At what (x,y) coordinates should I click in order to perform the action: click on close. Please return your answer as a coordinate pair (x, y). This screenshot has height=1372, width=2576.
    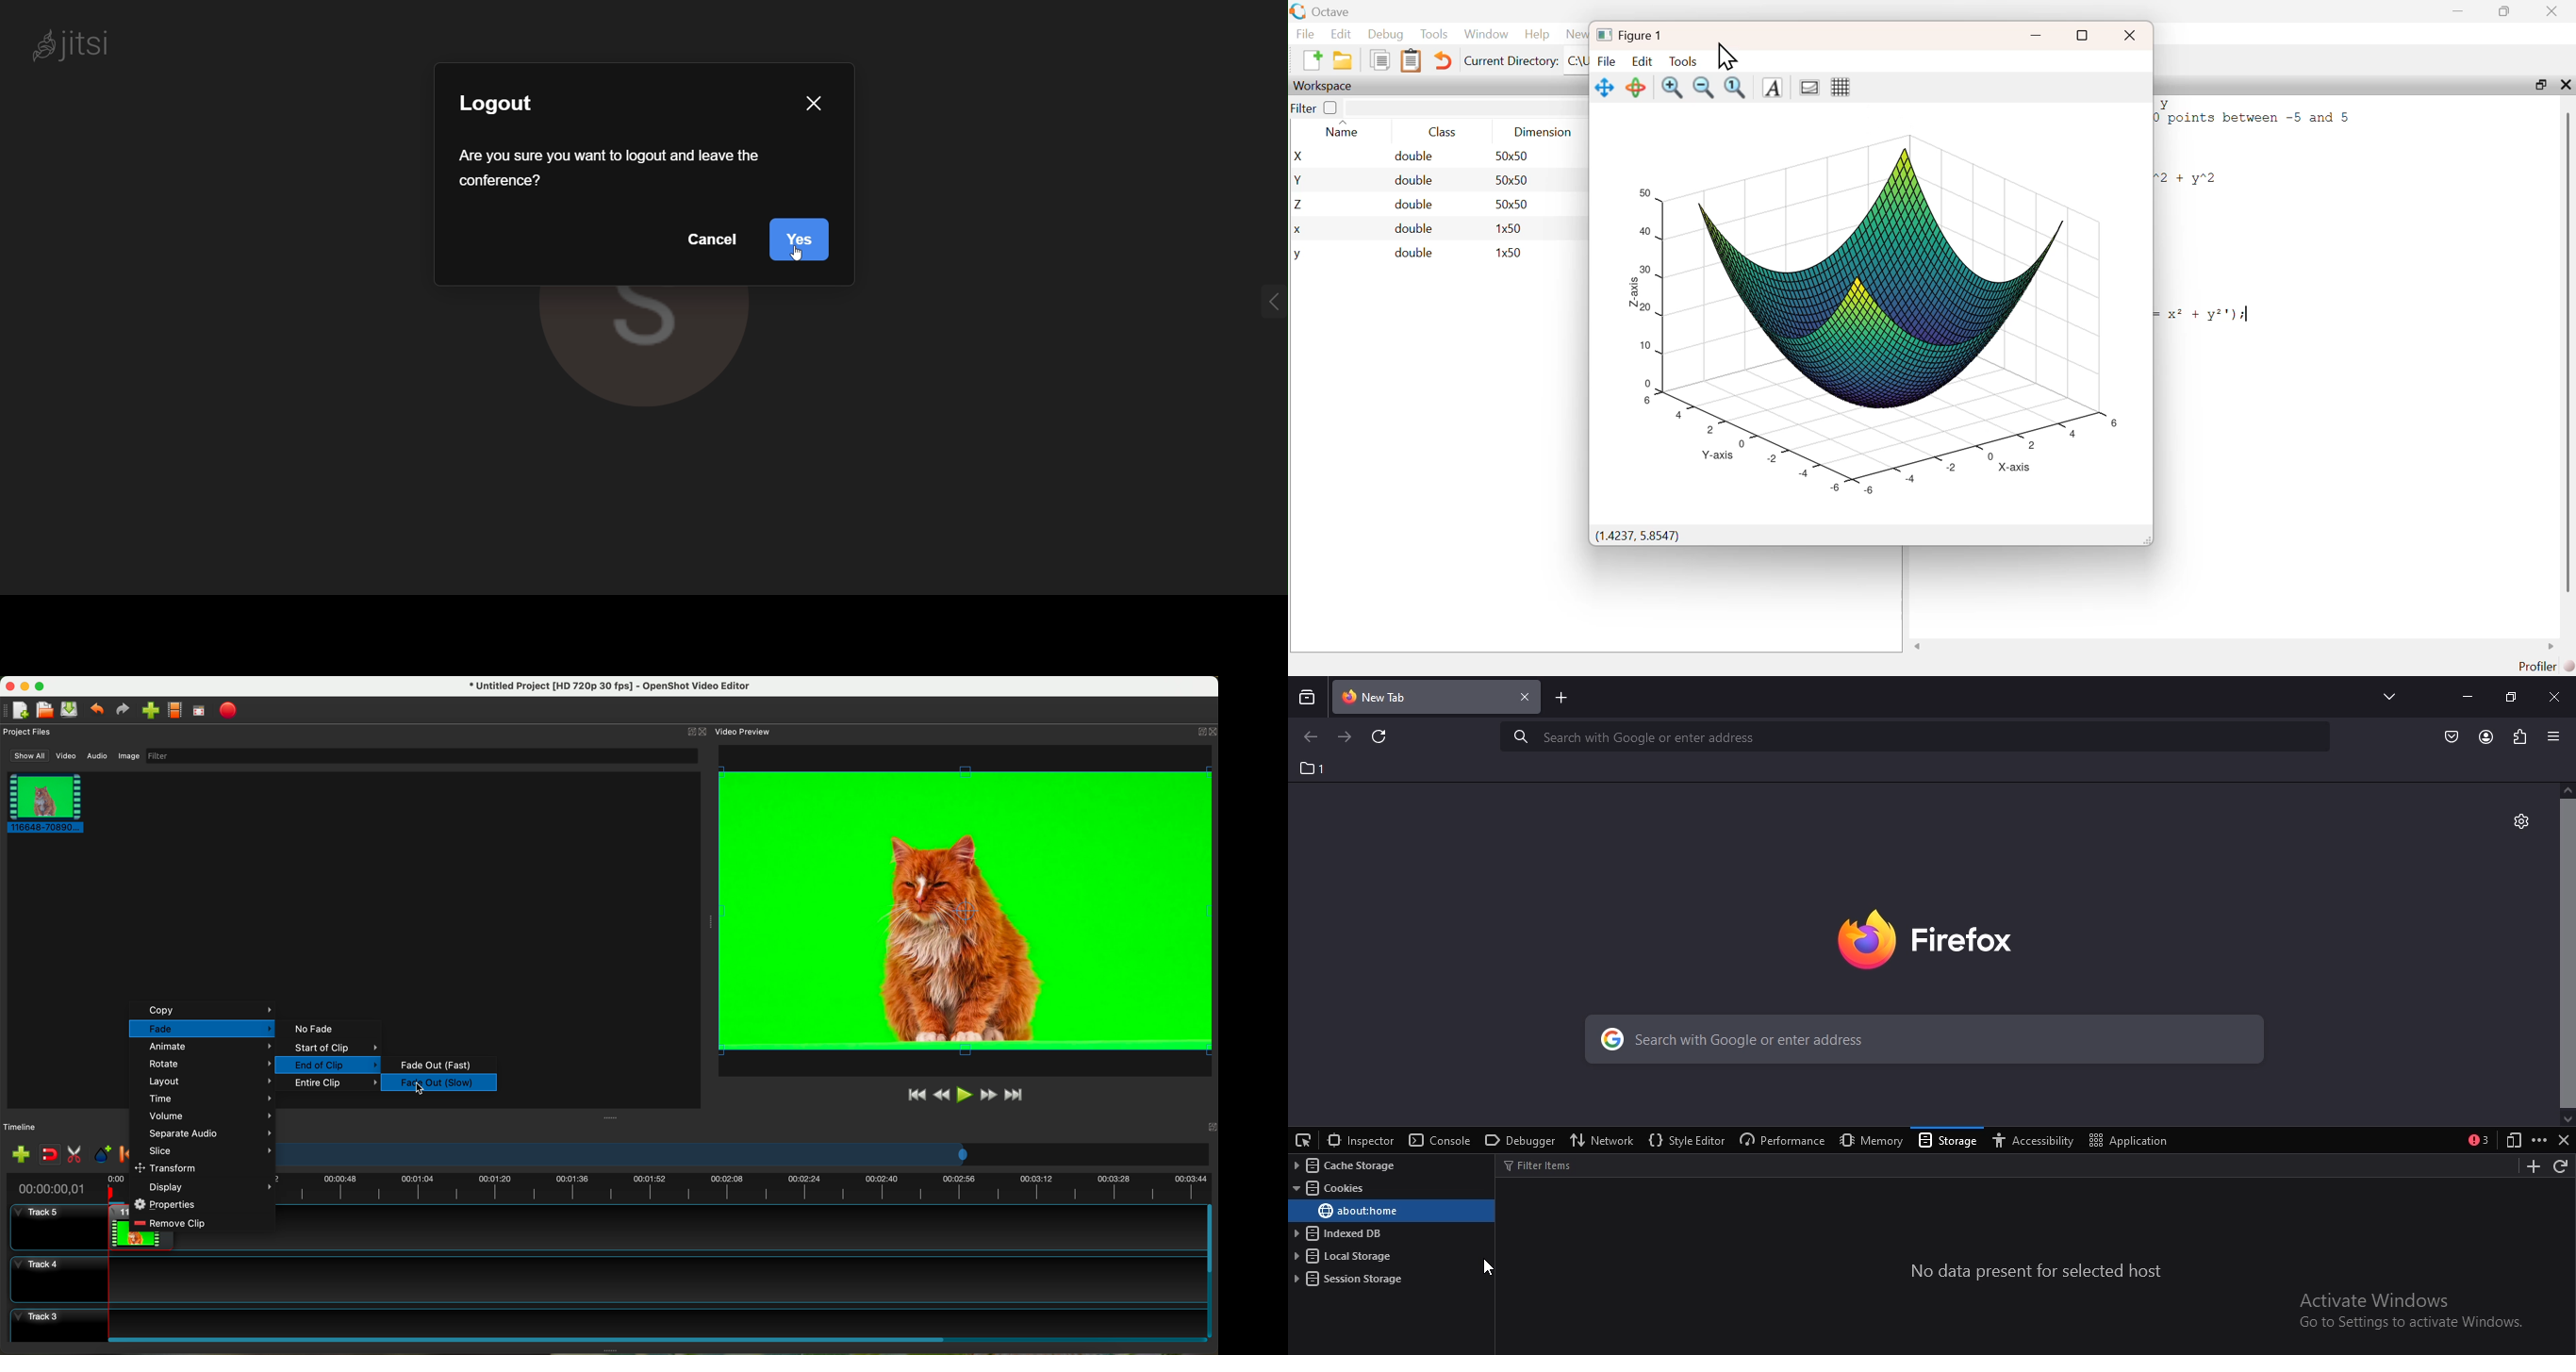
    Looking at the image, I should click on (2131, 35).